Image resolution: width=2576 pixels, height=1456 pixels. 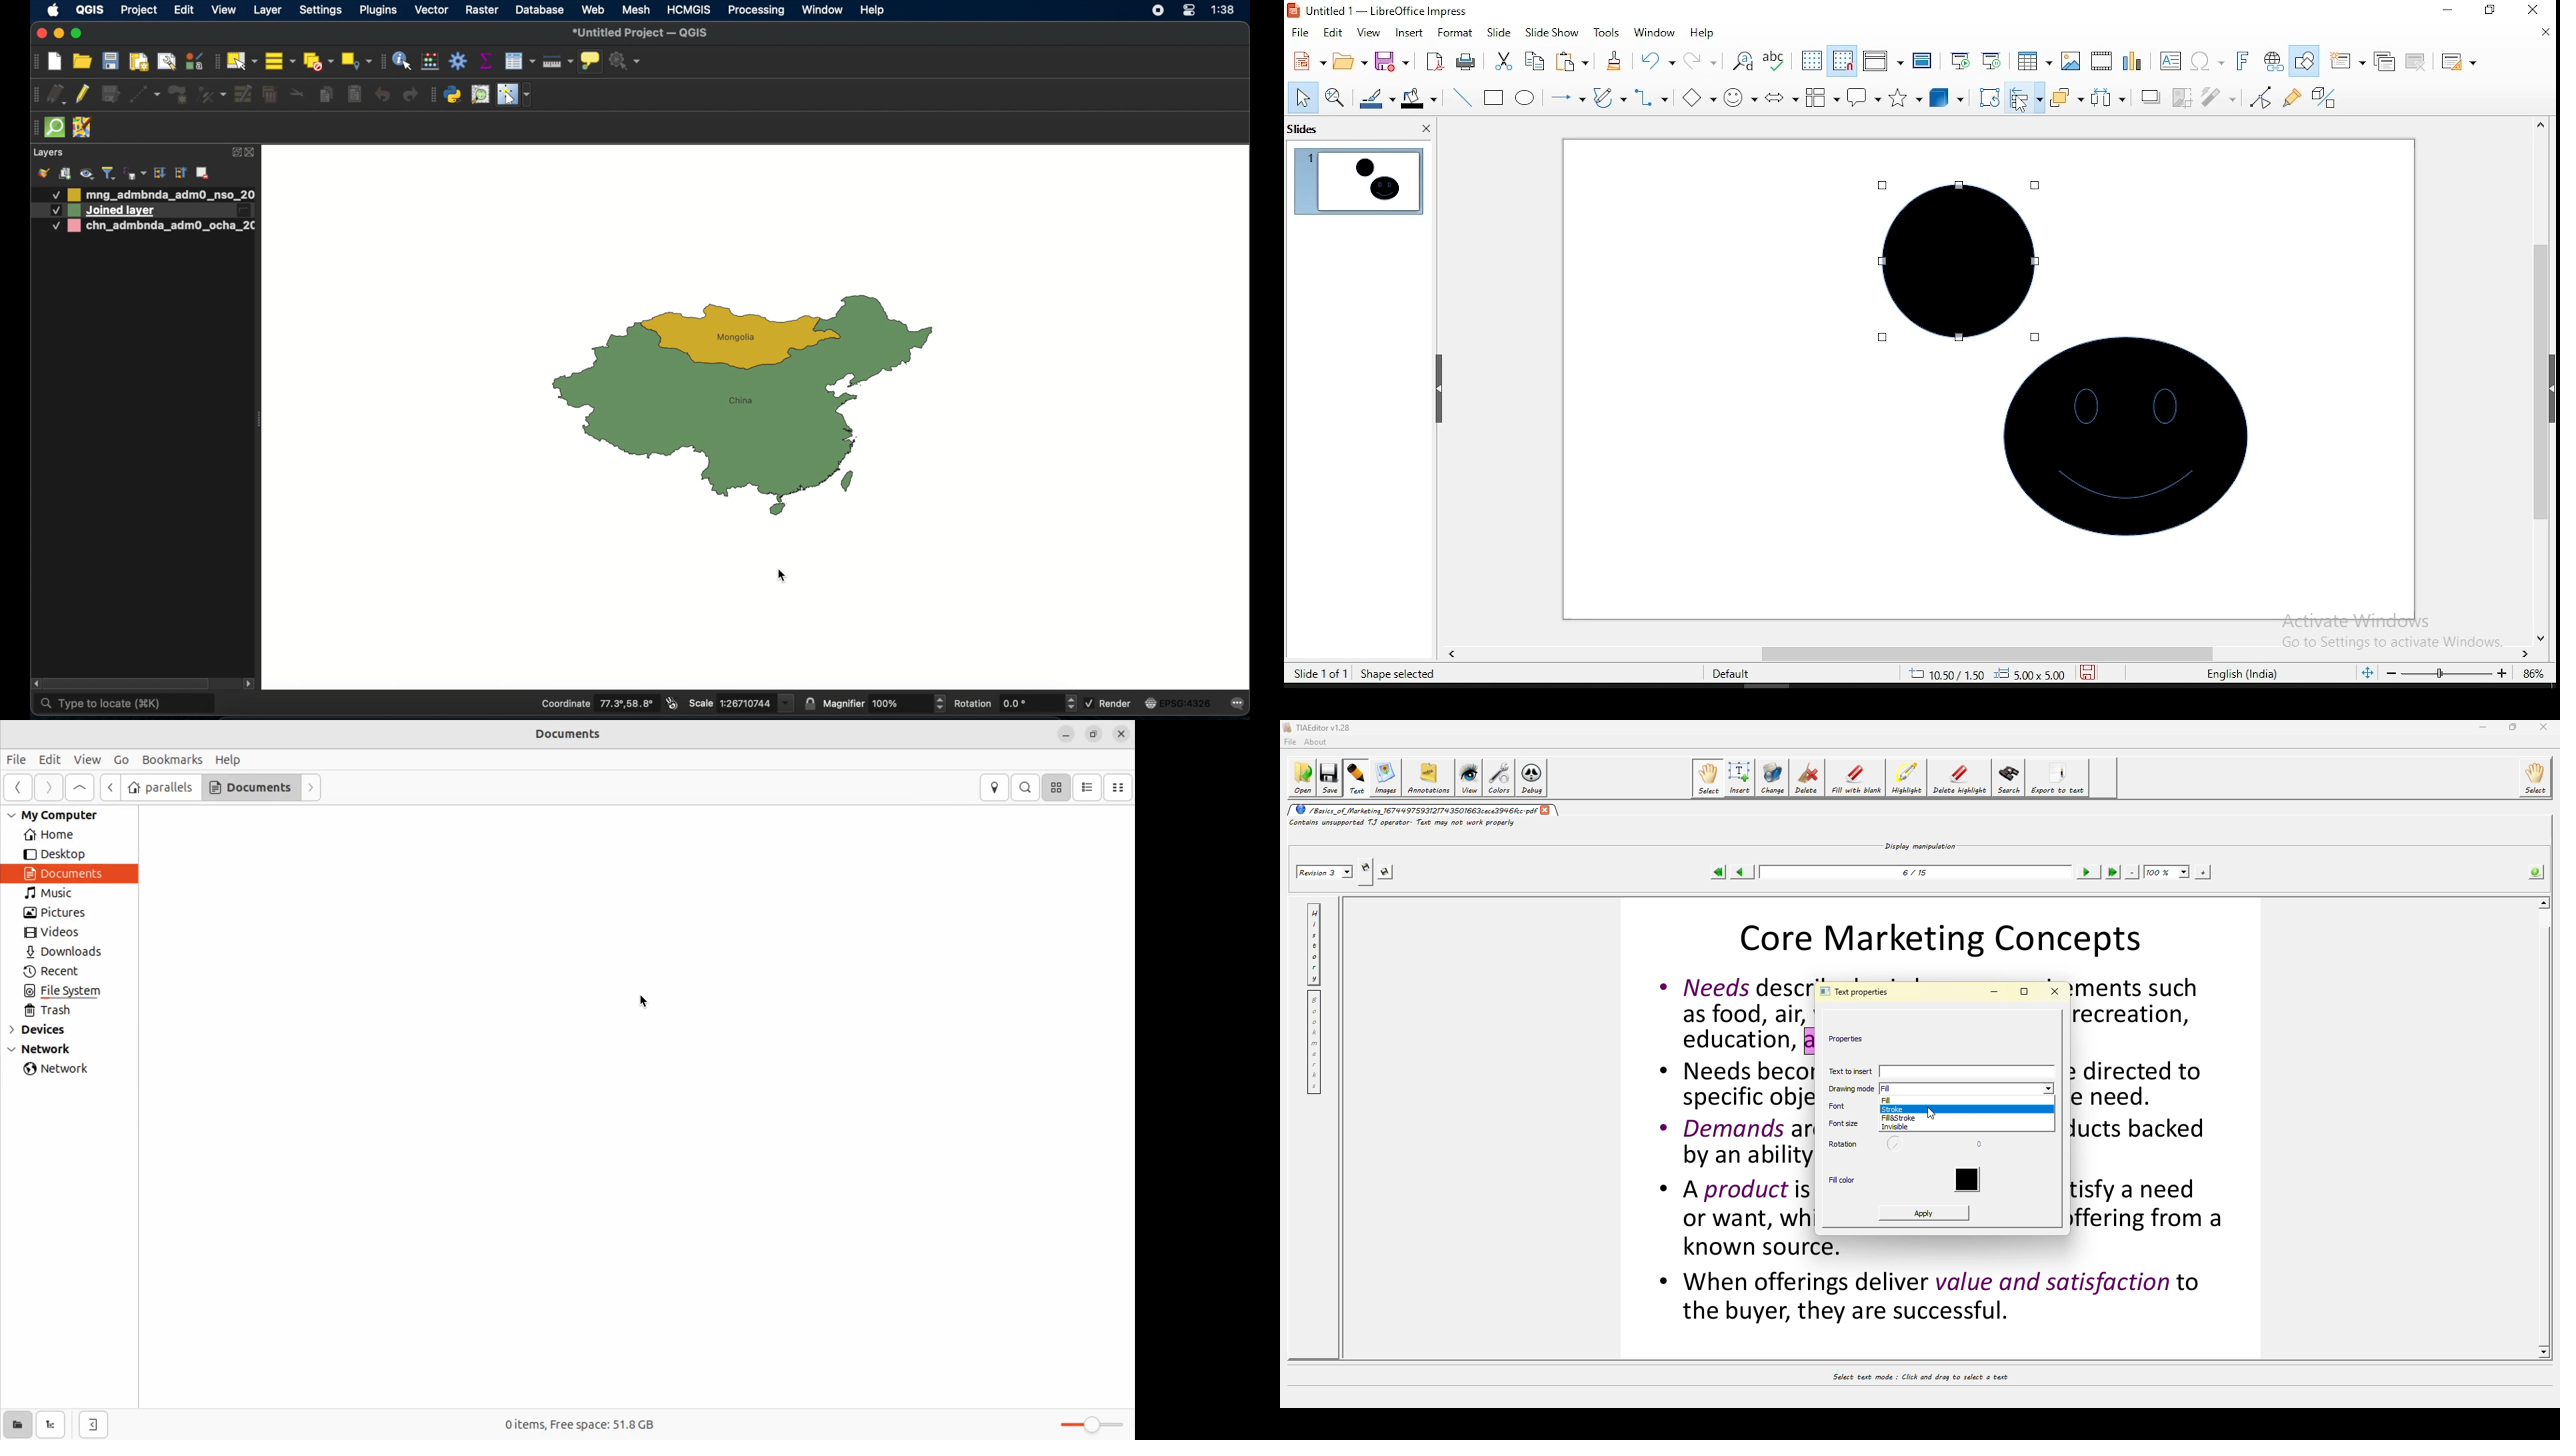 I want to click on restore, so click(x=2489, y=12).